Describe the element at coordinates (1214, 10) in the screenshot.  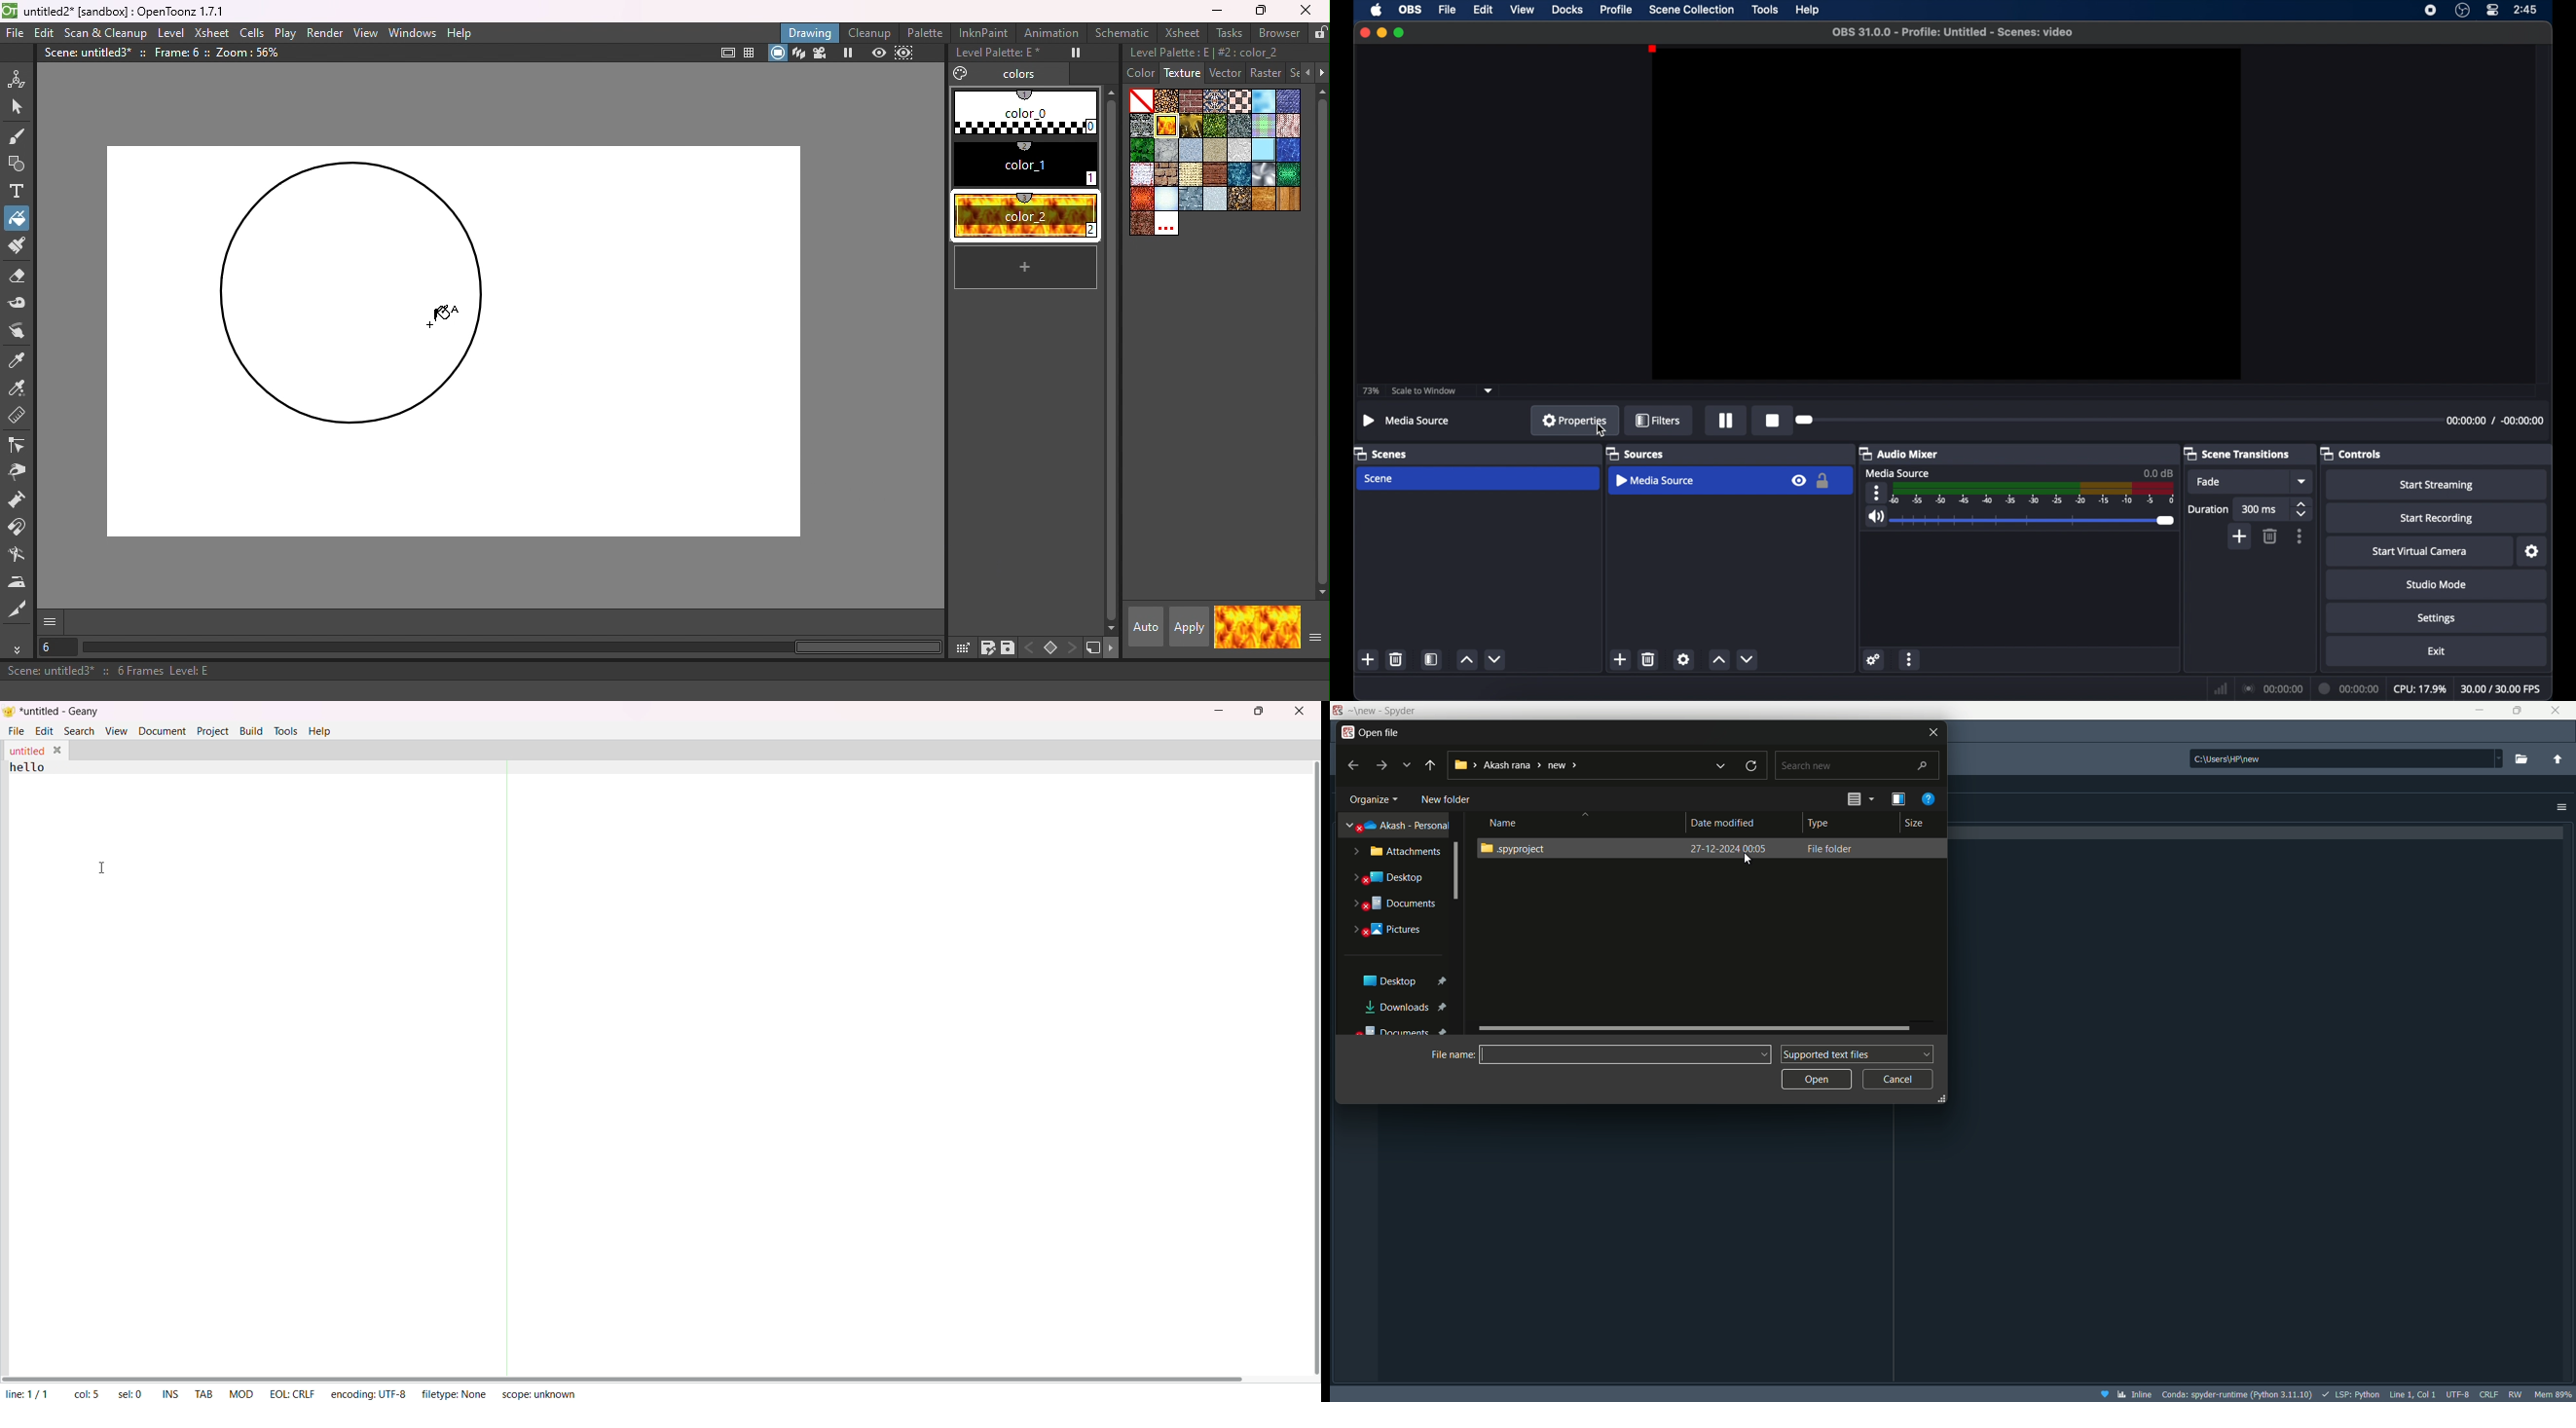
I see `Minimize ` at that location.